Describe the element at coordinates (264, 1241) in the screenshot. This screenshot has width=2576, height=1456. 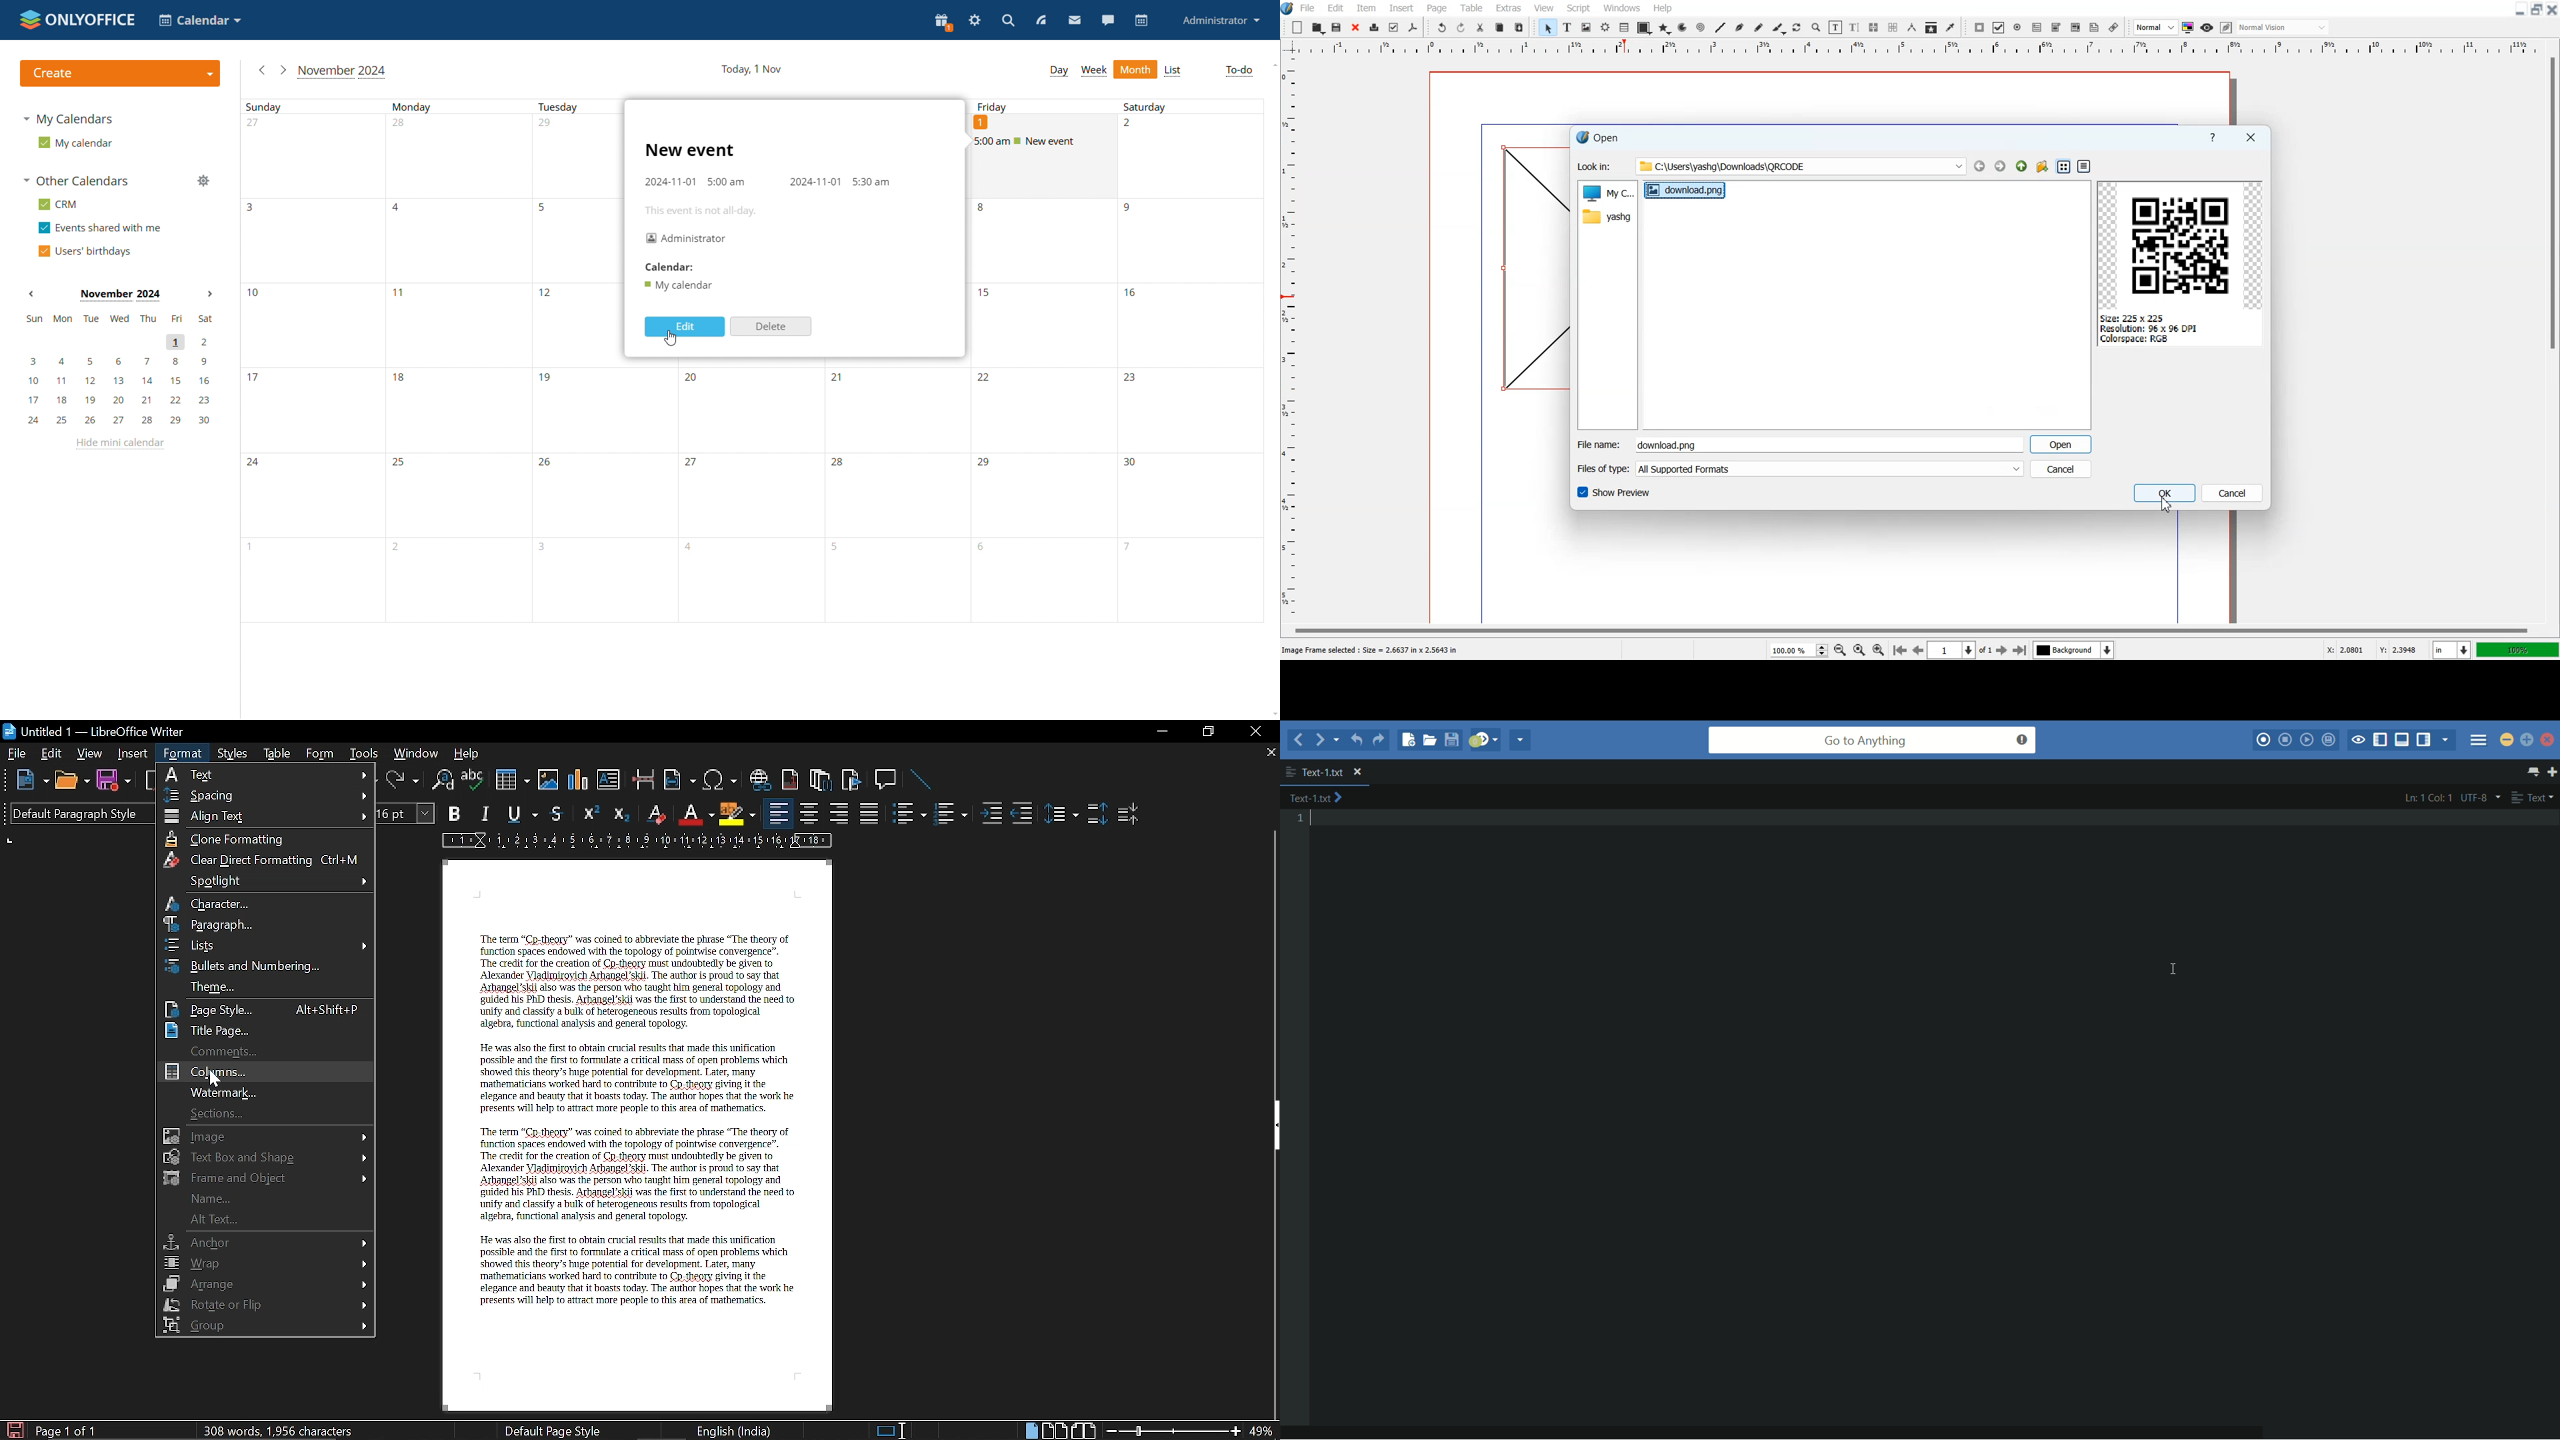
I see `Anchor` at that location.